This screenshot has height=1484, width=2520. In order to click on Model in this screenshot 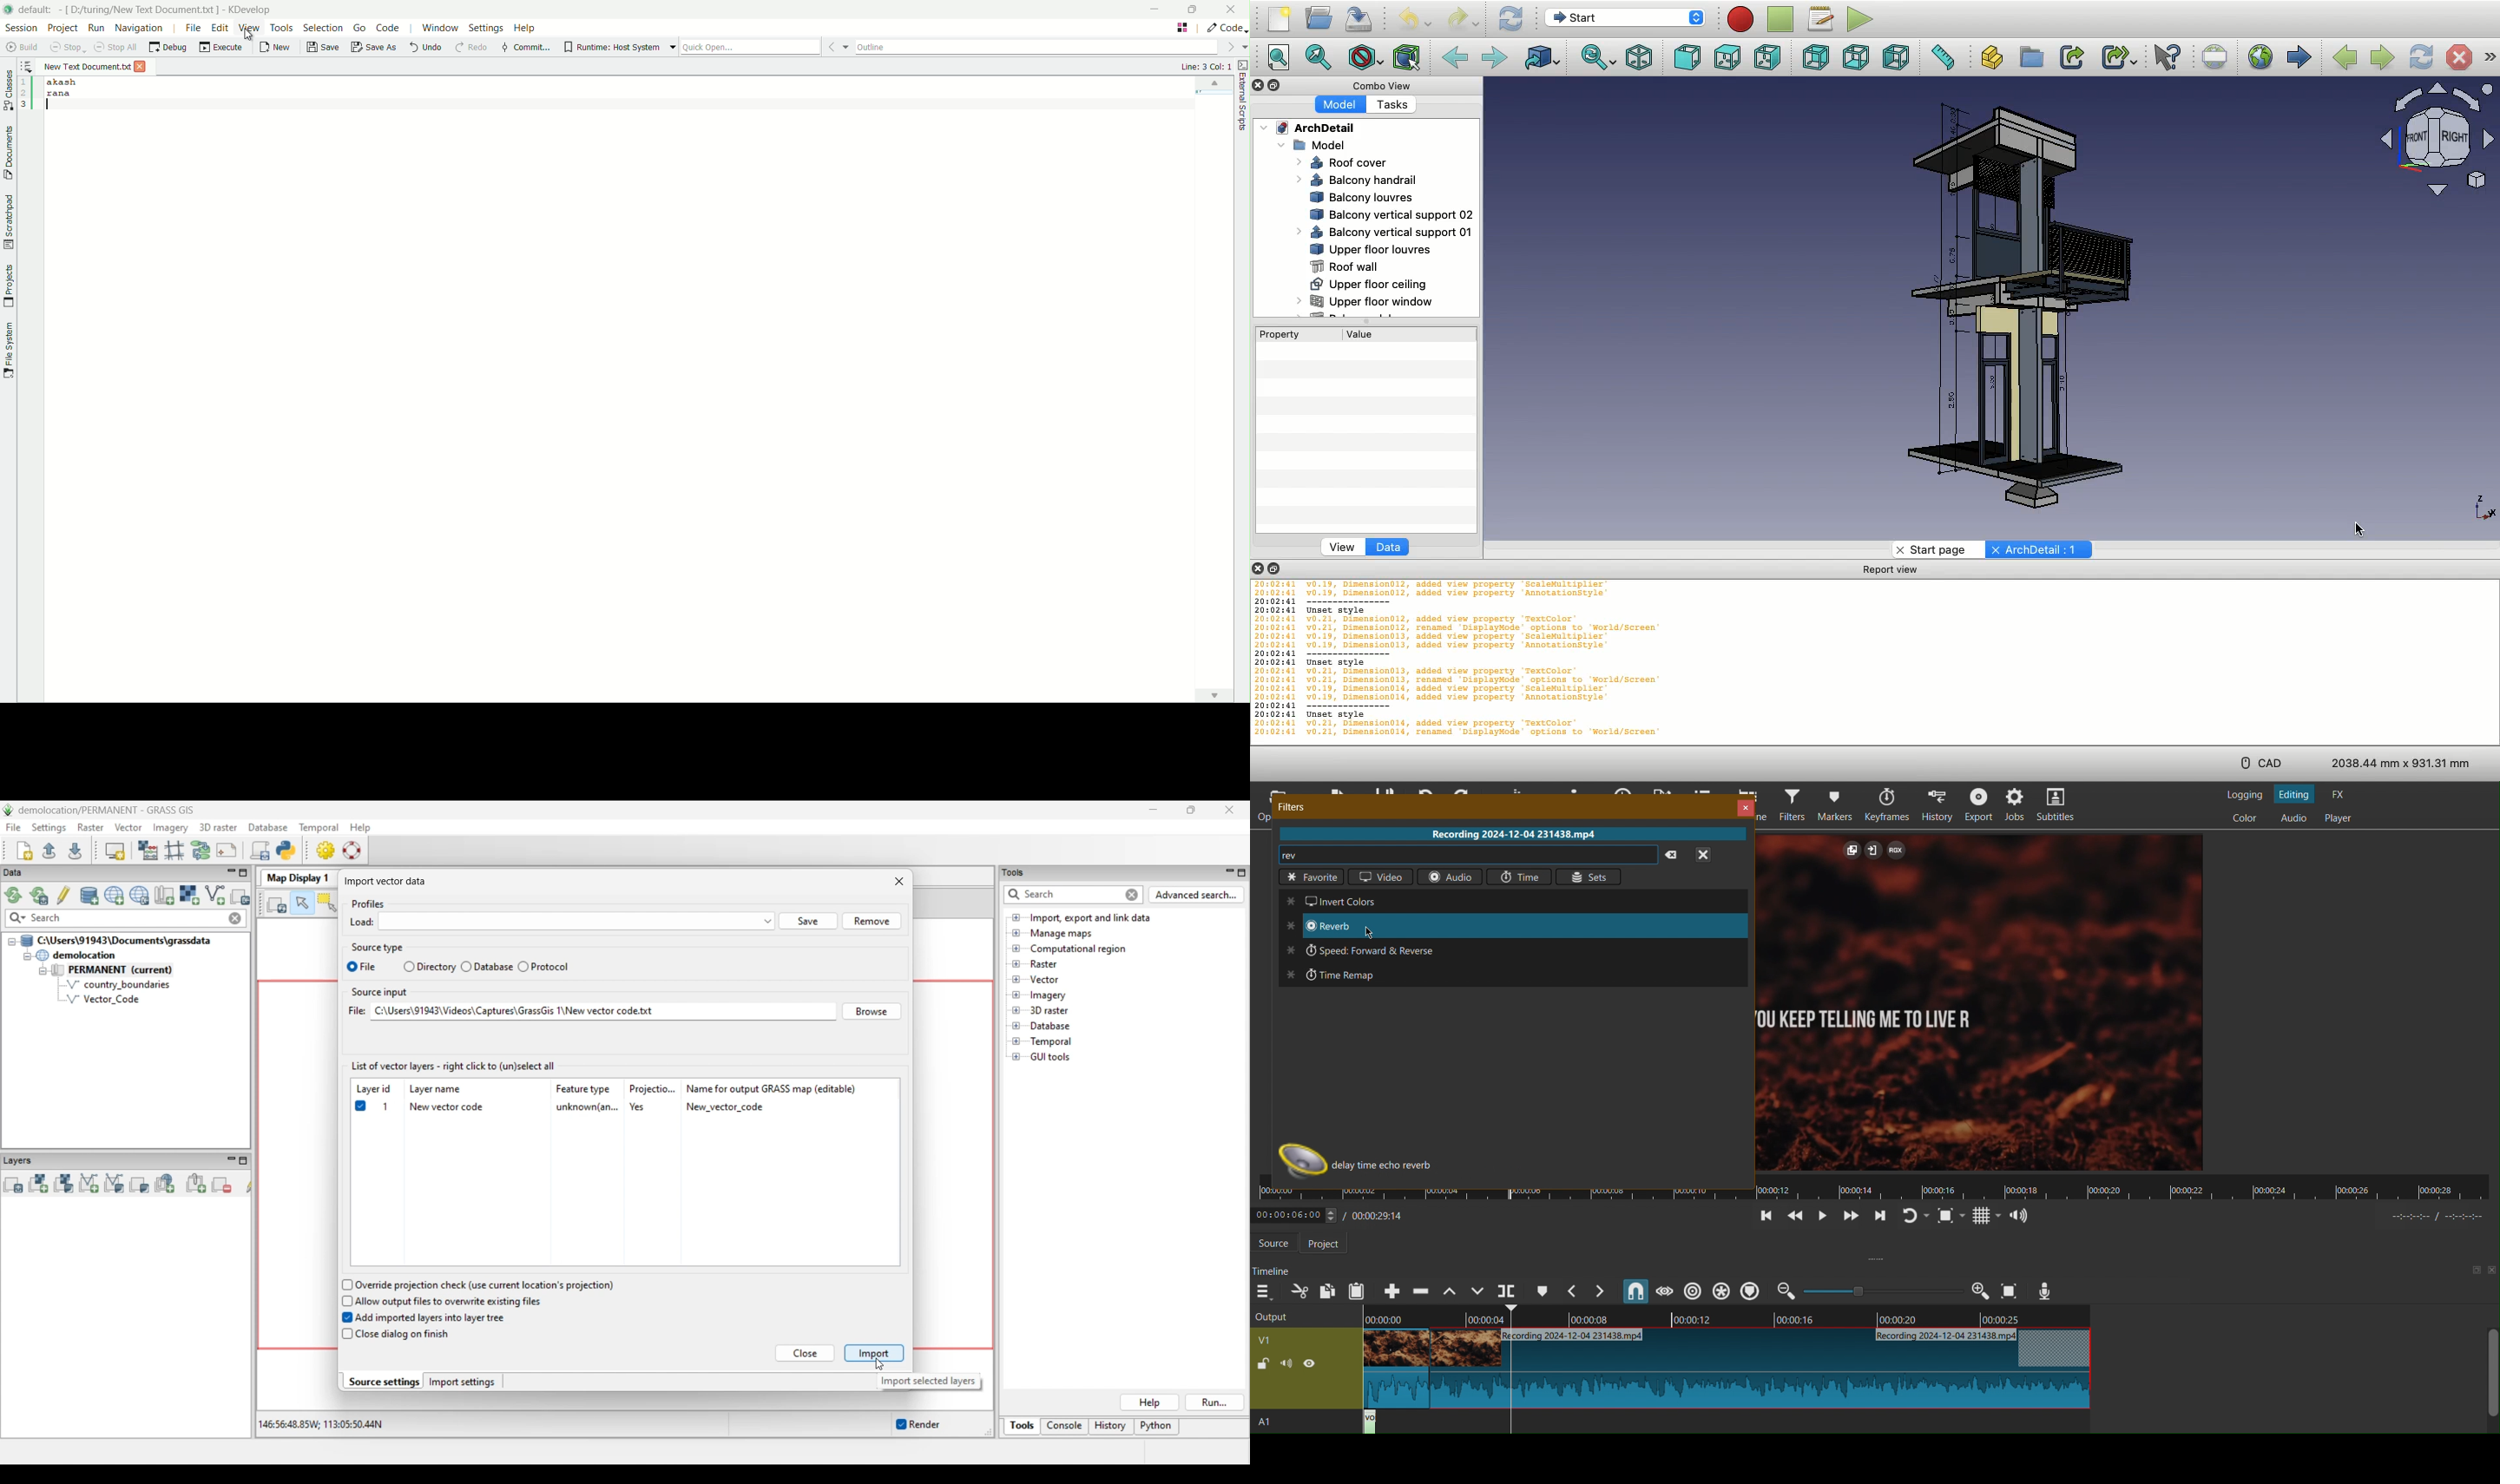, I will do `click(1314, 146)`.